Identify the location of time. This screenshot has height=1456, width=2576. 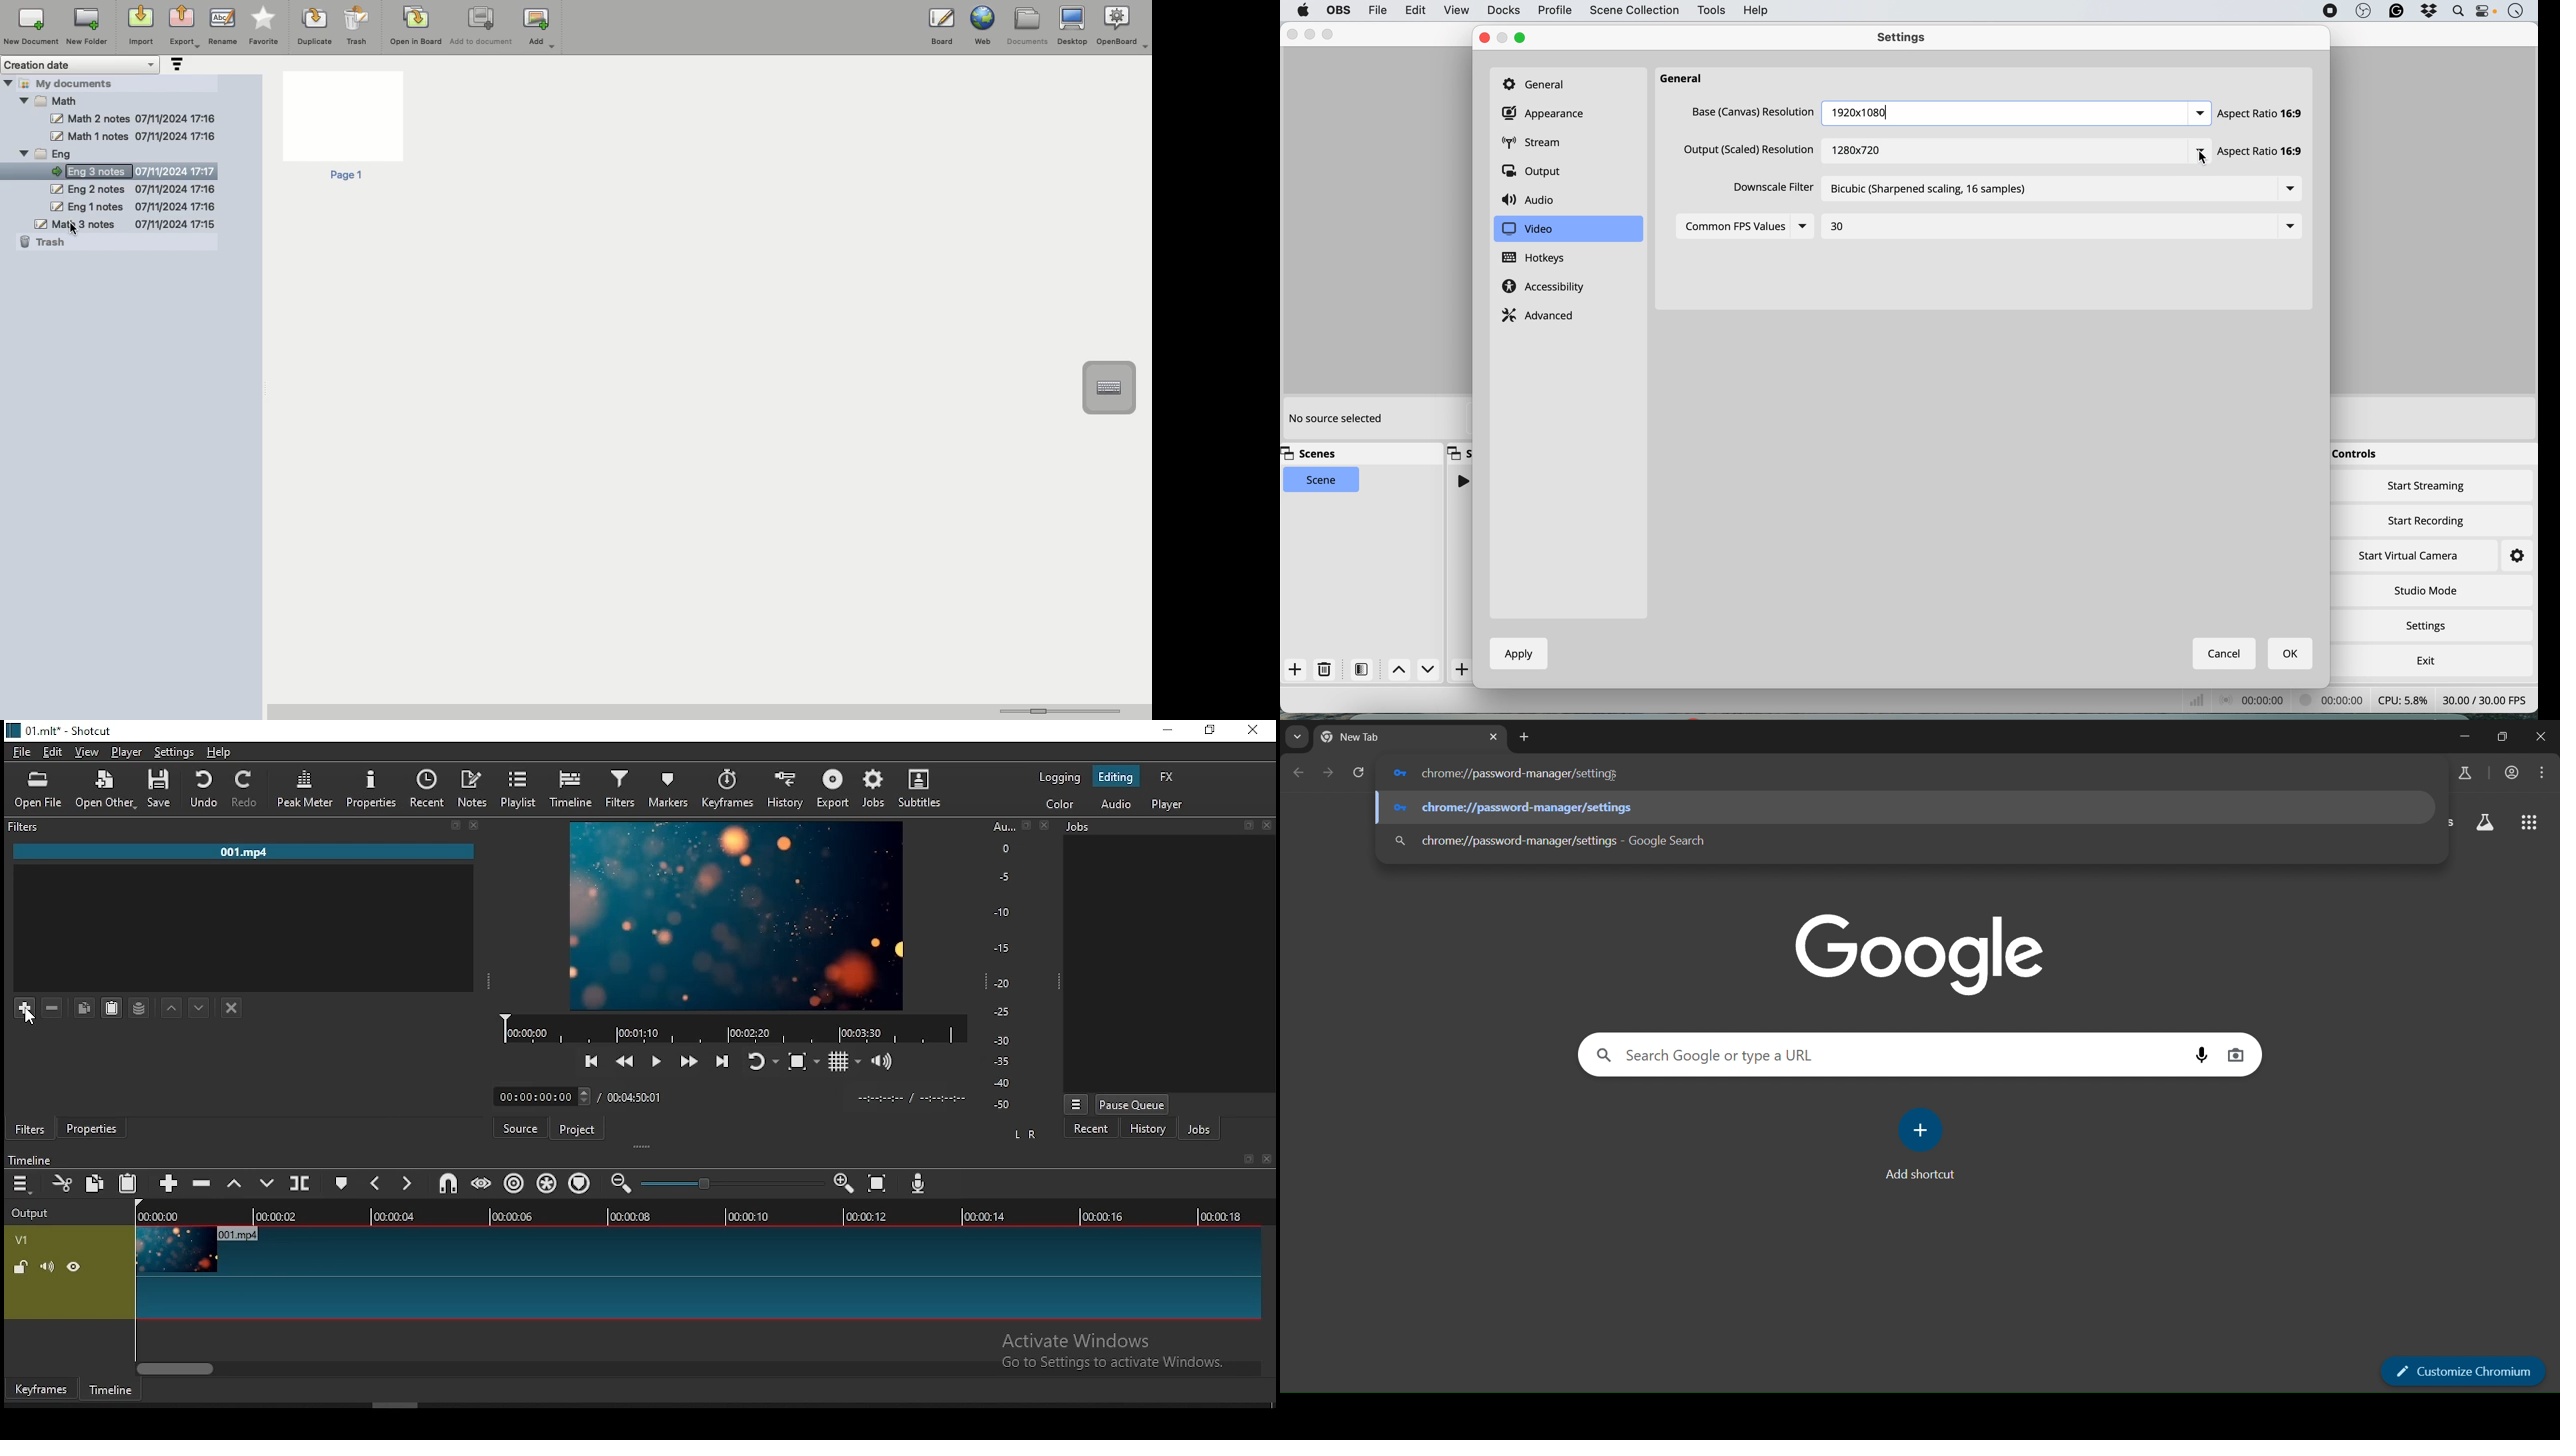
(2516, 12).